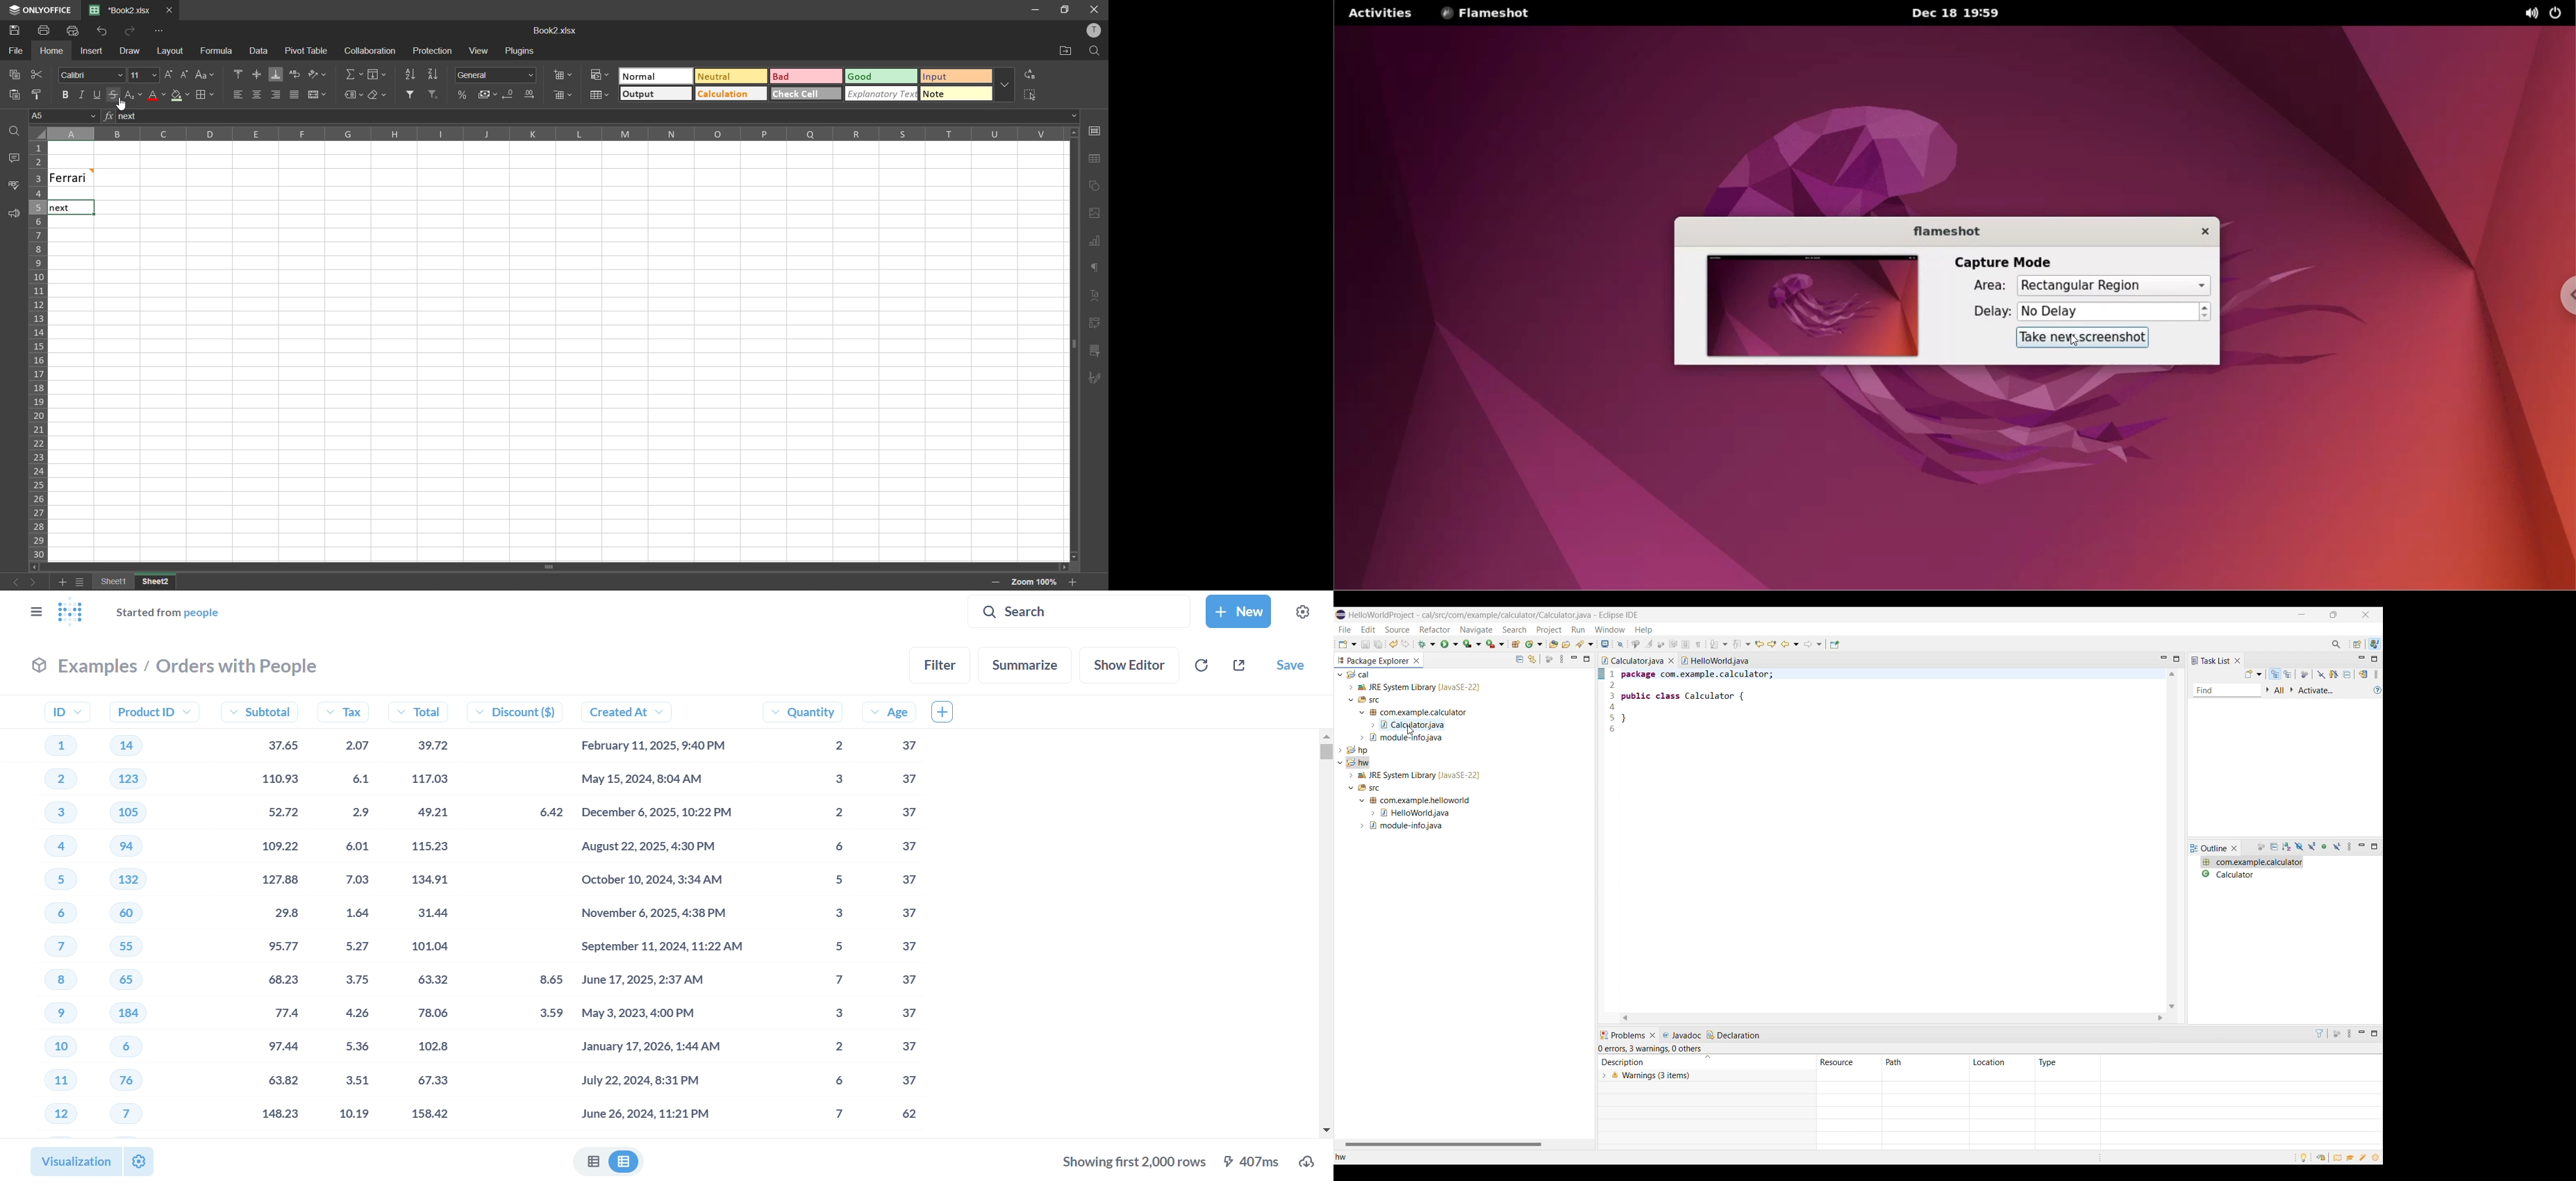 Image resolution: width=2576 pixels, height=1204 pixels. I want to click on Edit, so click(1368, 629).